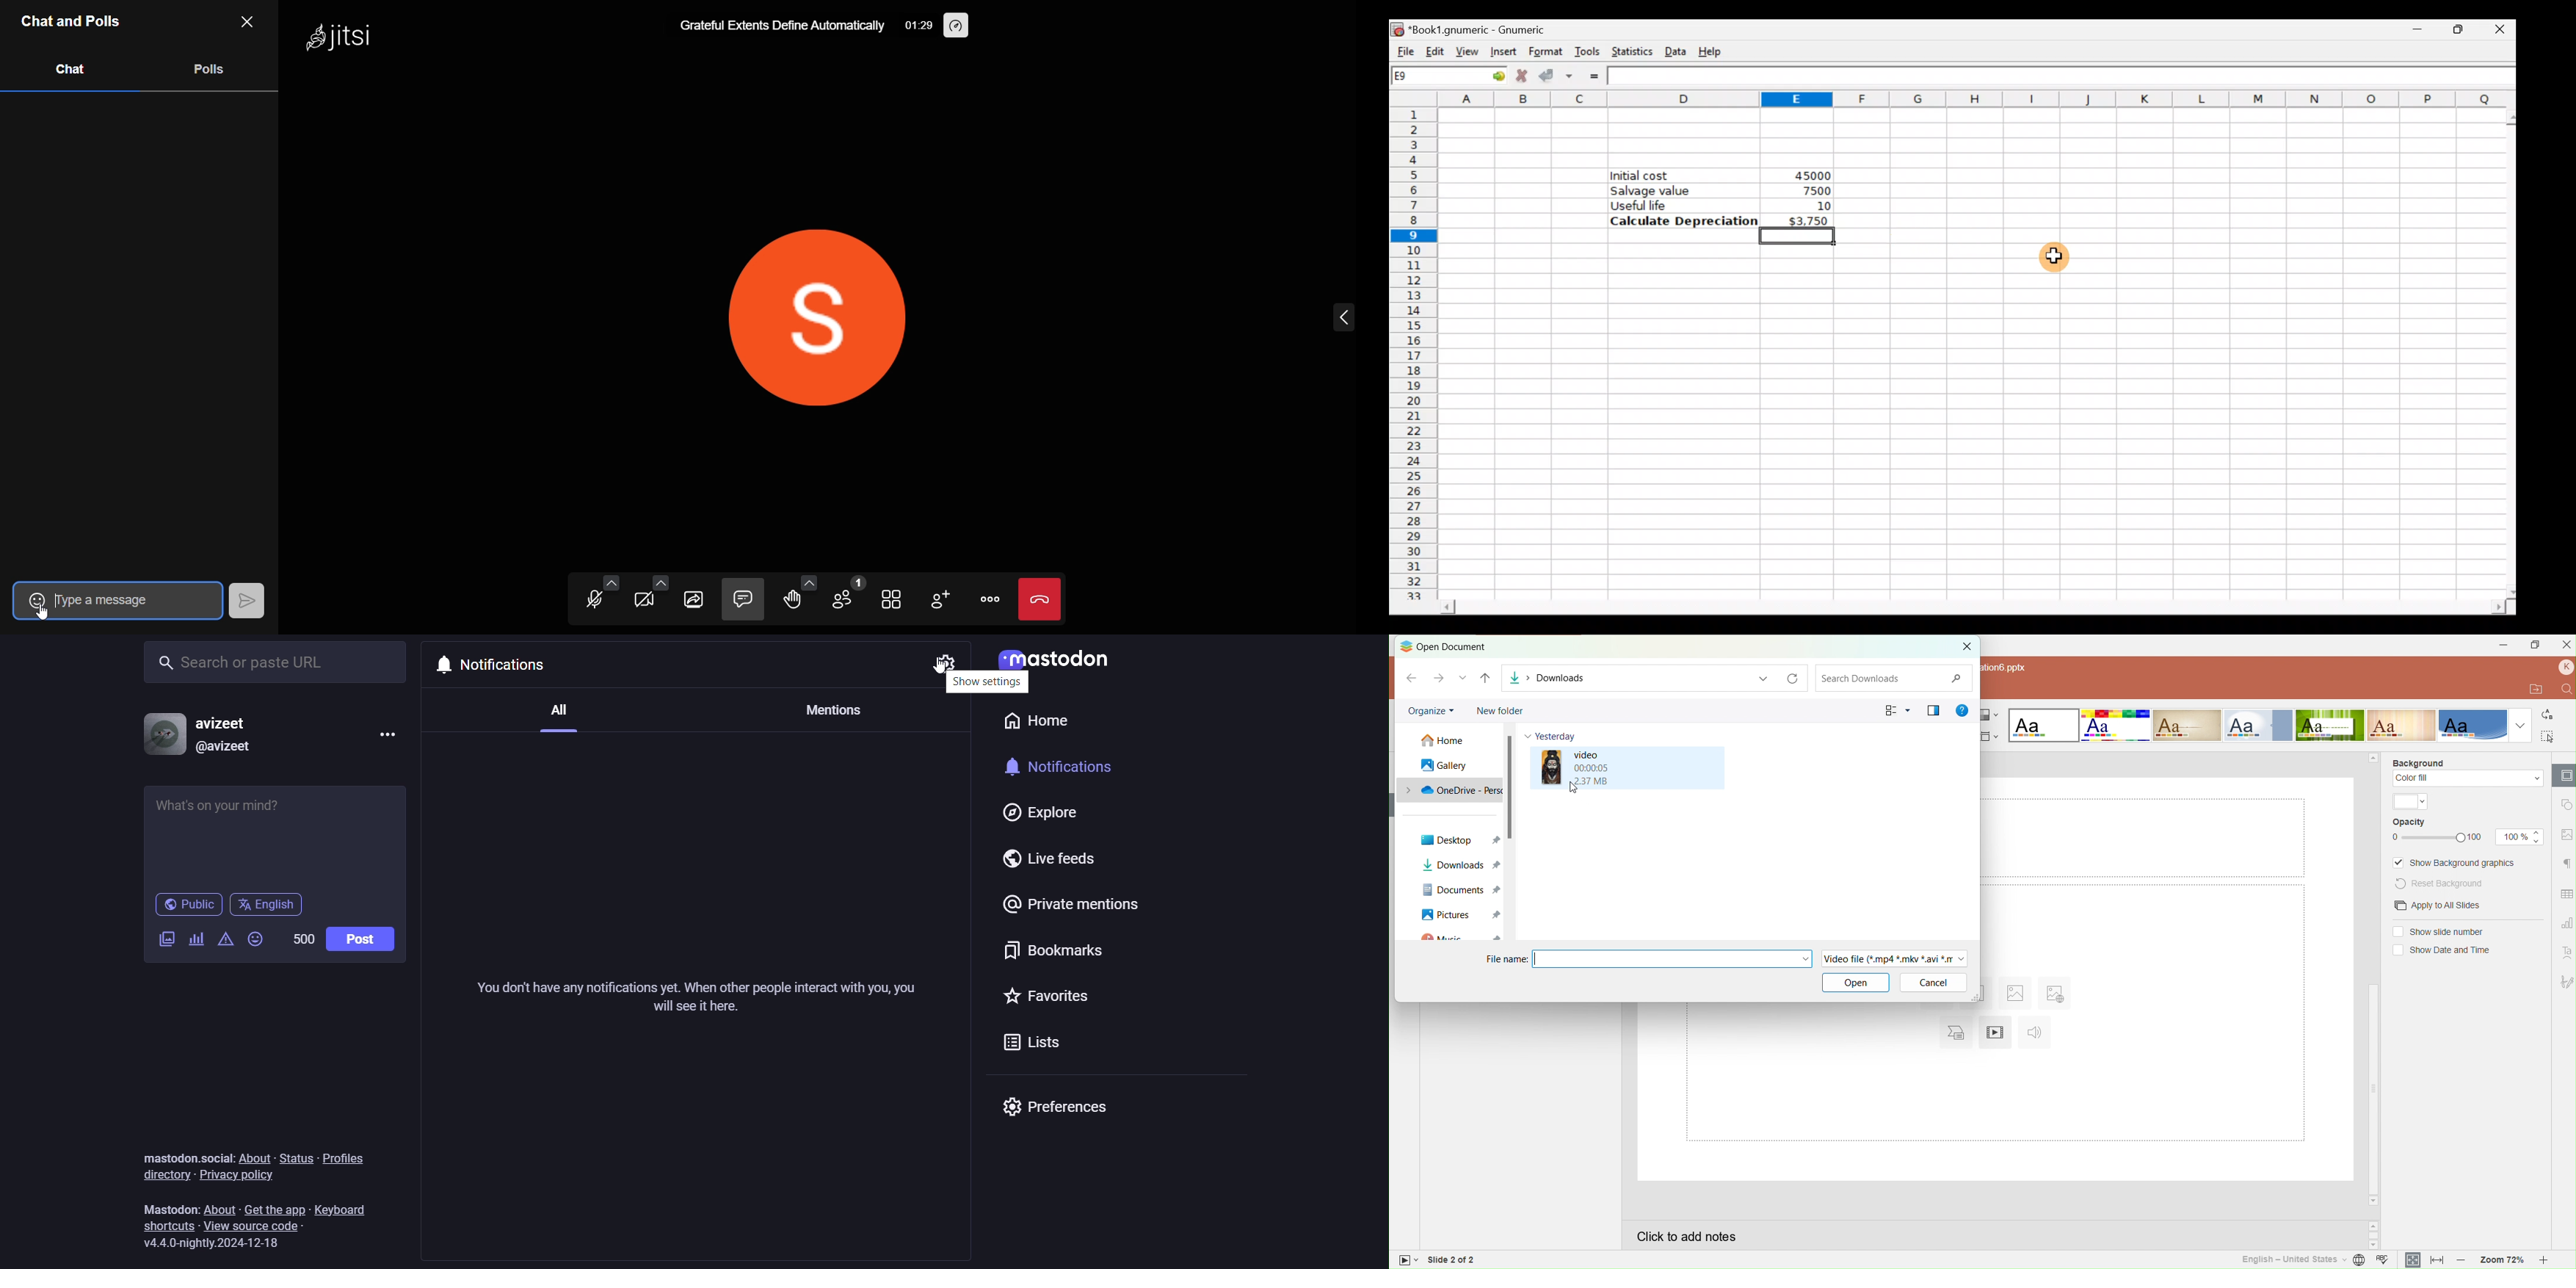  I want to click on Lines, so click(2403, 725).